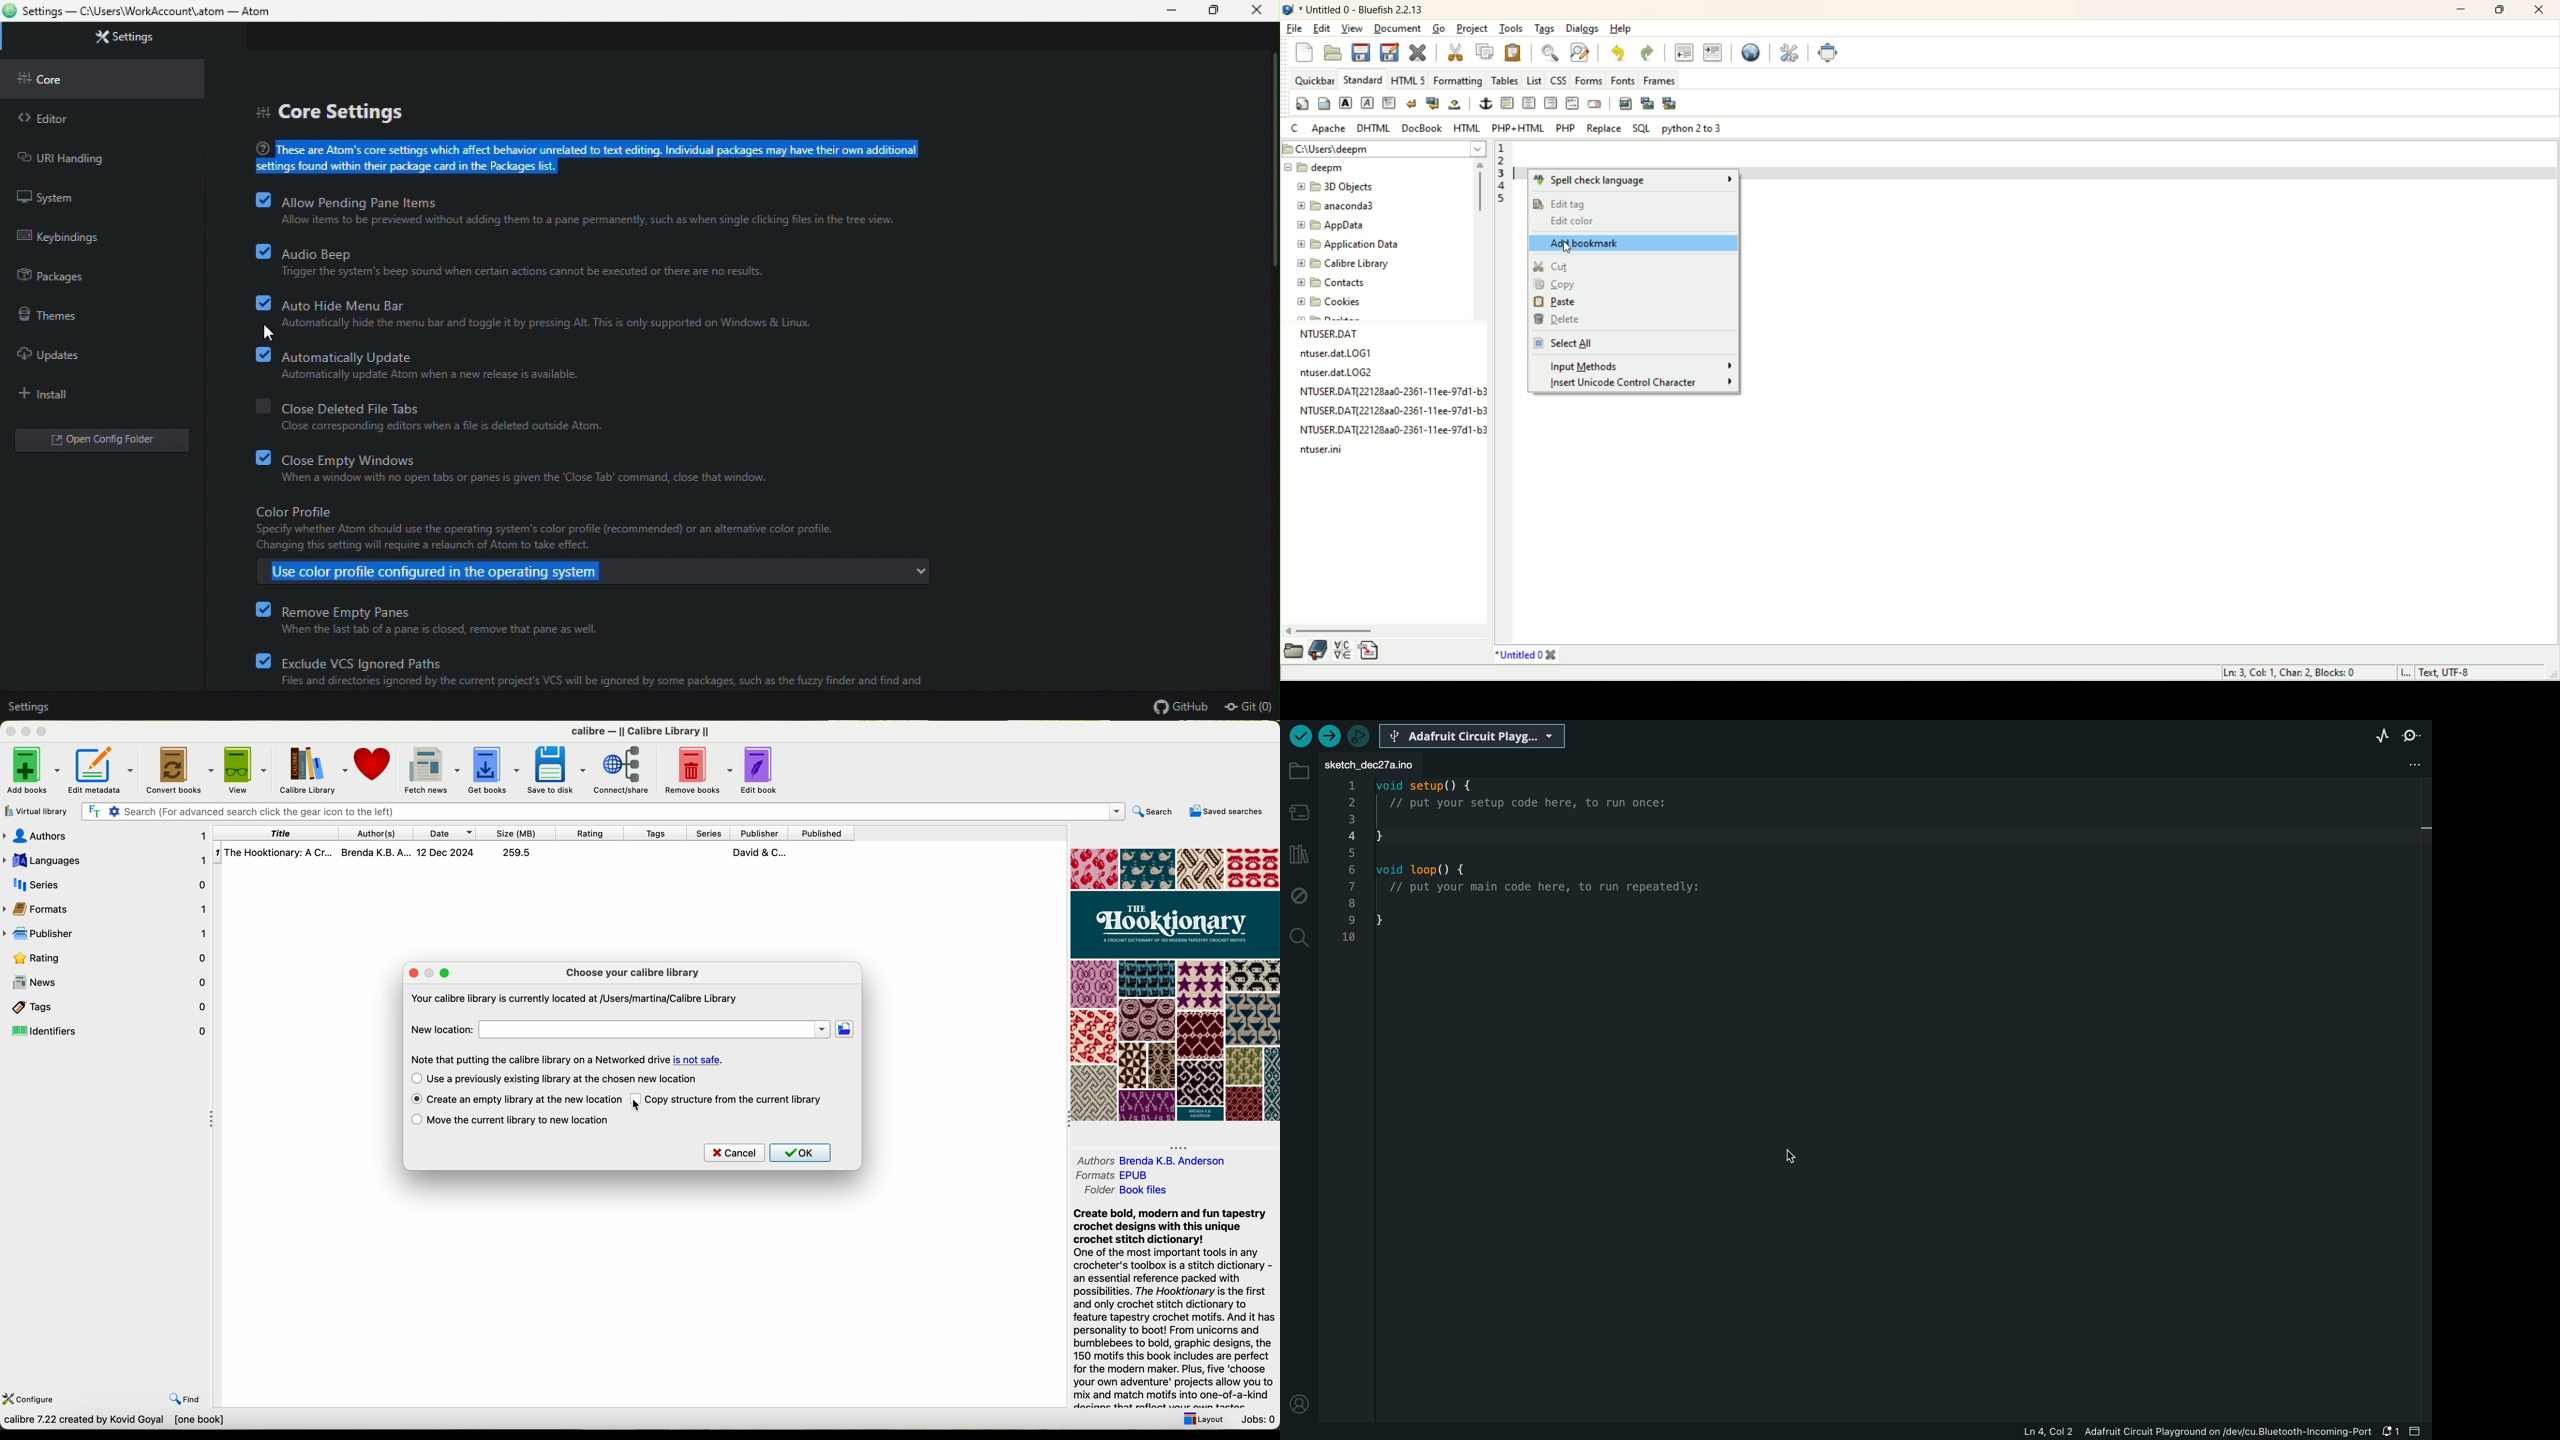 The width and height of the screenshot is (2576, 1456). I want to click on MULTI-THUMBNAIL, so click(1672, 105).